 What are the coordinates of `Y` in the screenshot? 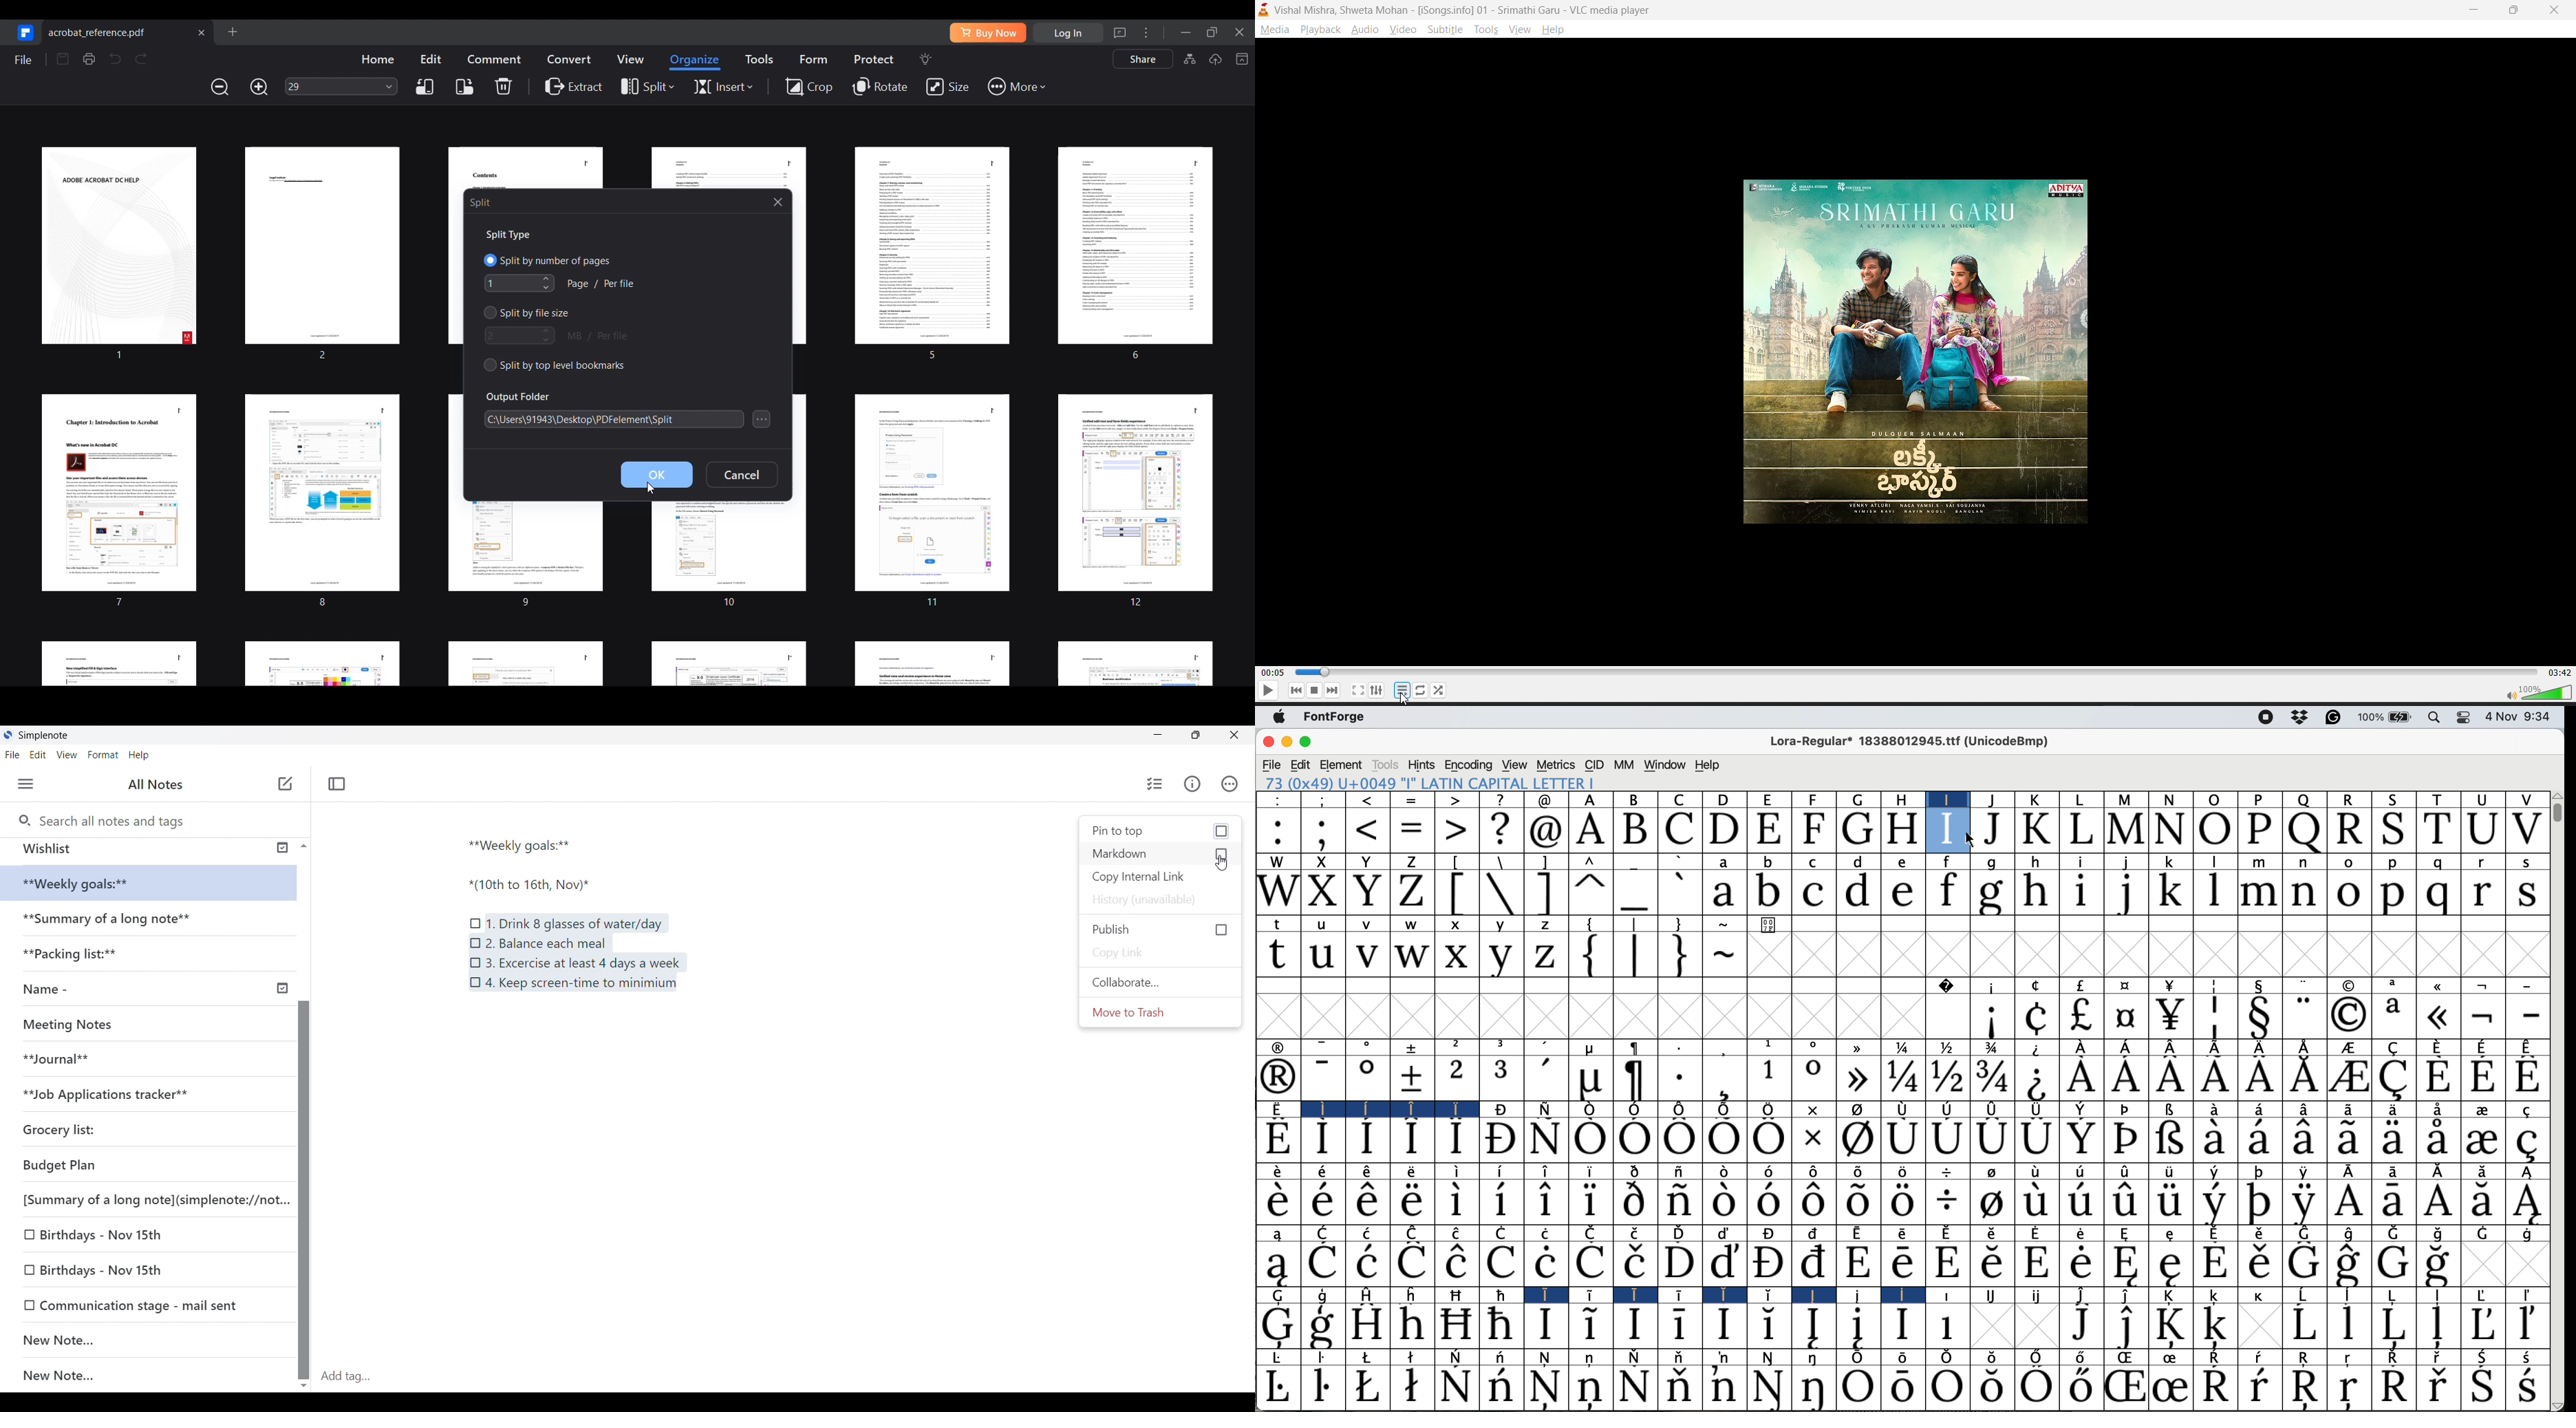 It's located at (1367, 893).